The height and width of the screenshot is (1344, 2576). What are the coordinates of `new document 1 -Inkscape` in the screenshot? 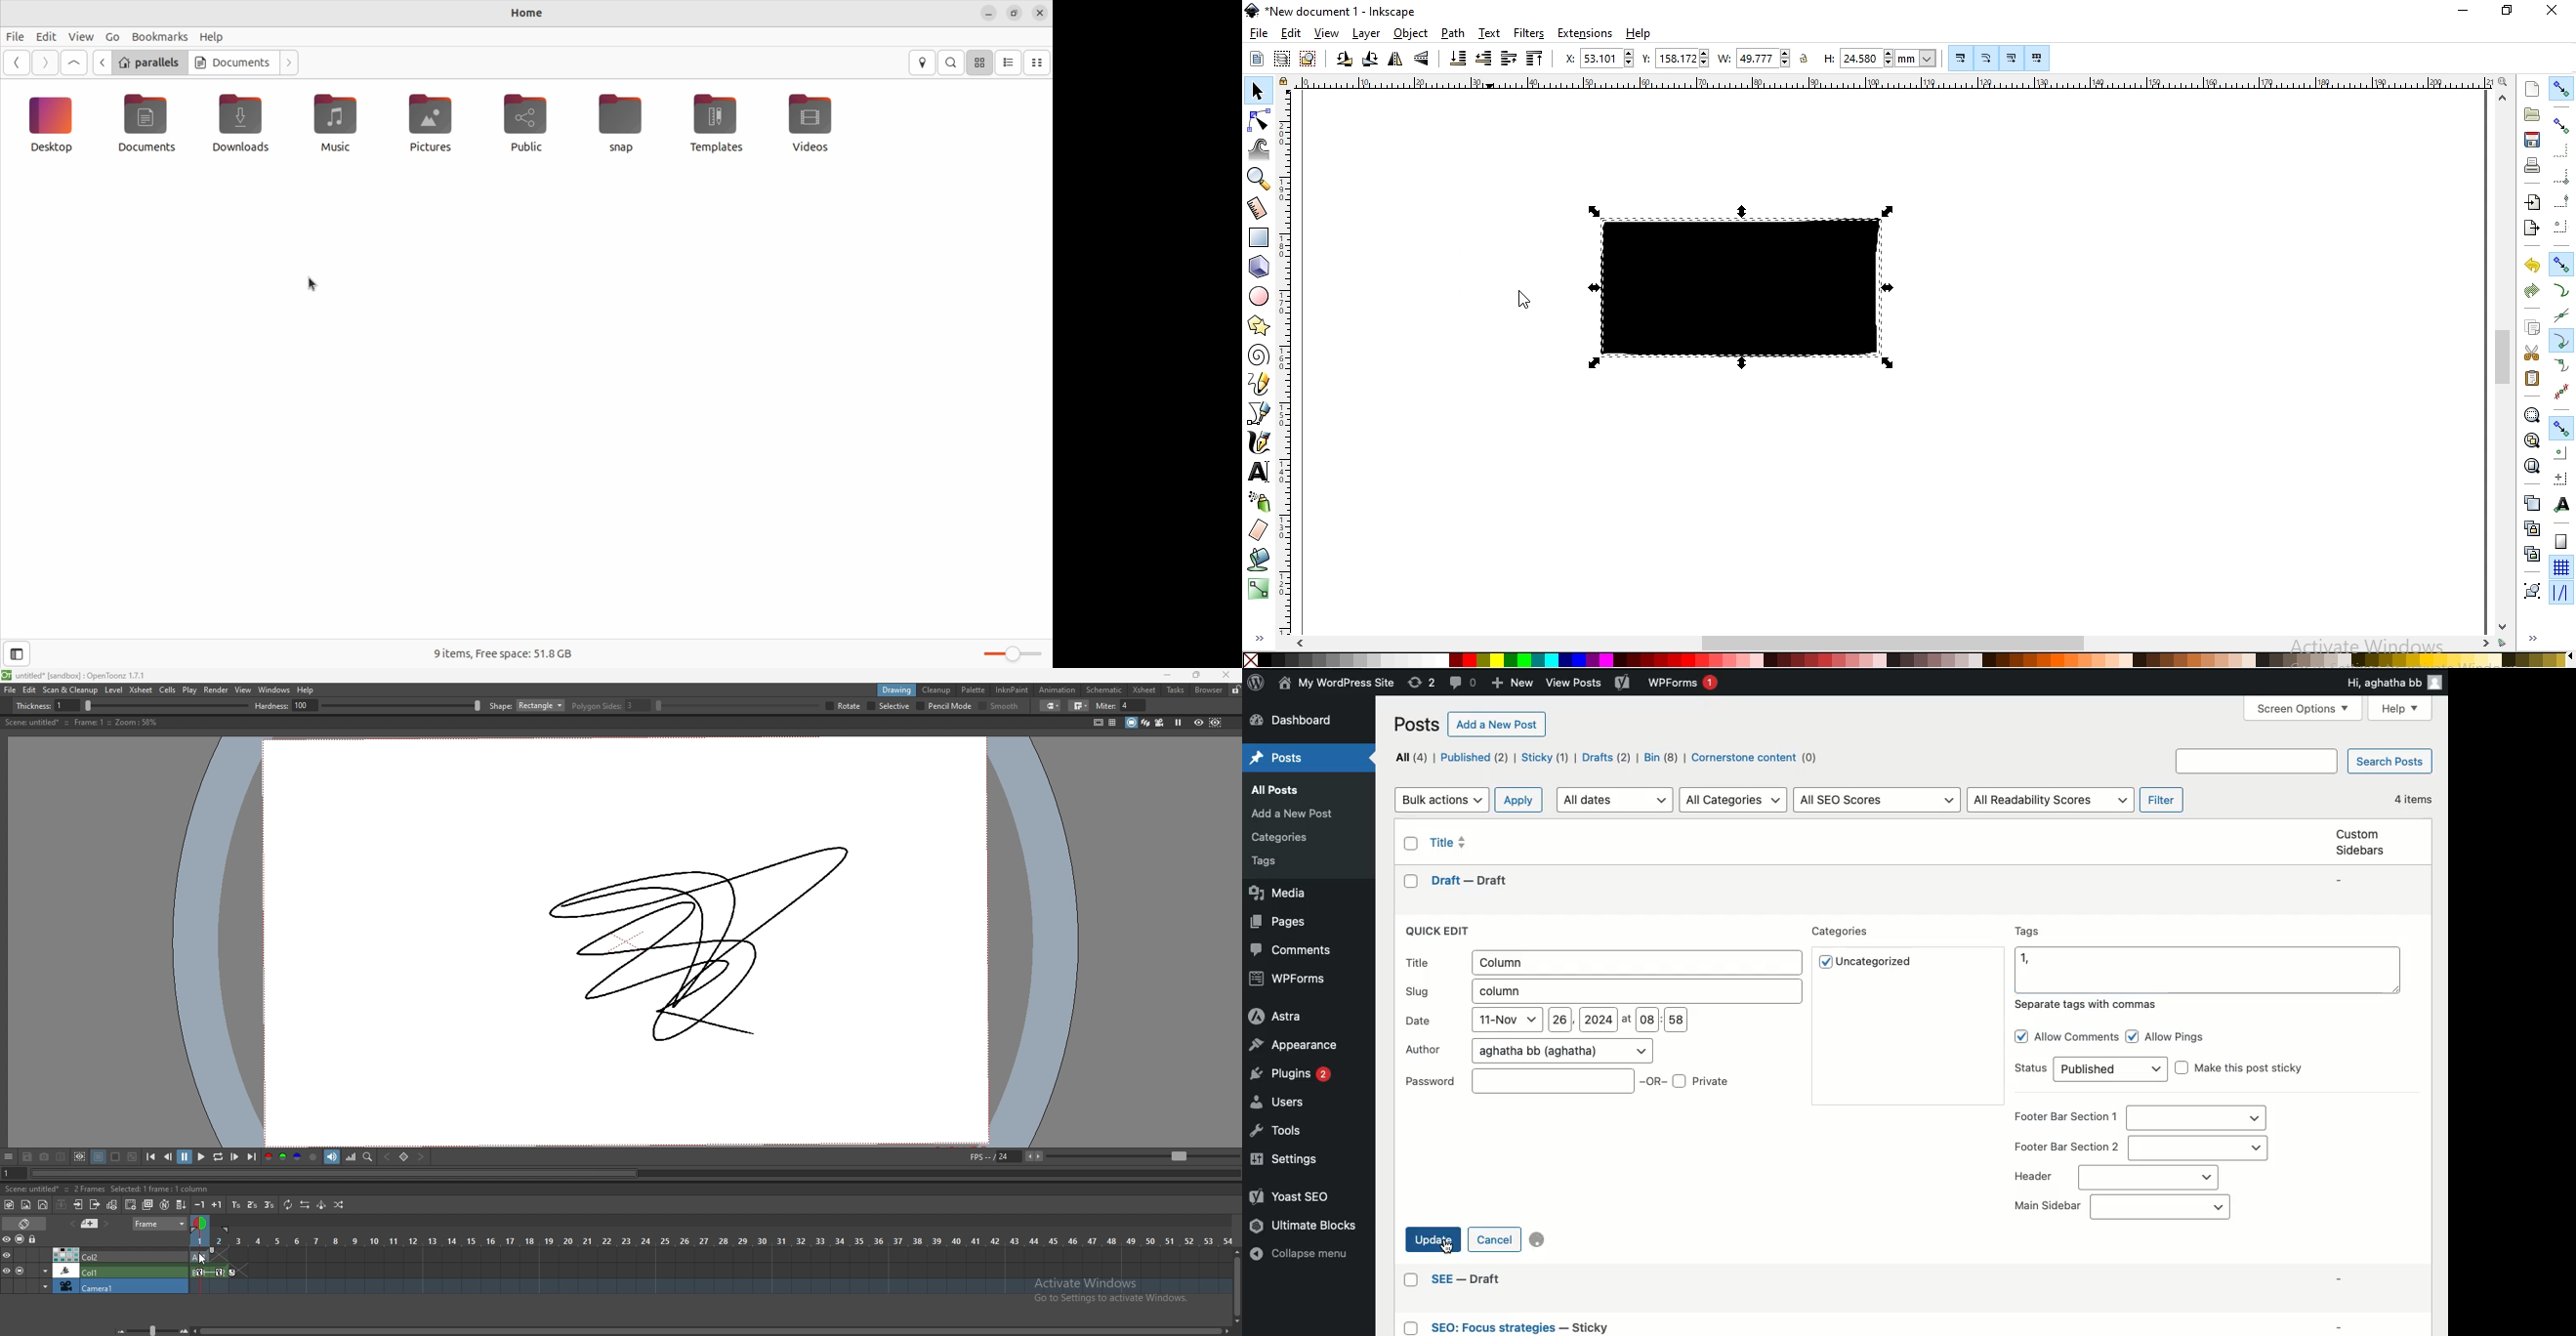 It's located at (1334, 11).